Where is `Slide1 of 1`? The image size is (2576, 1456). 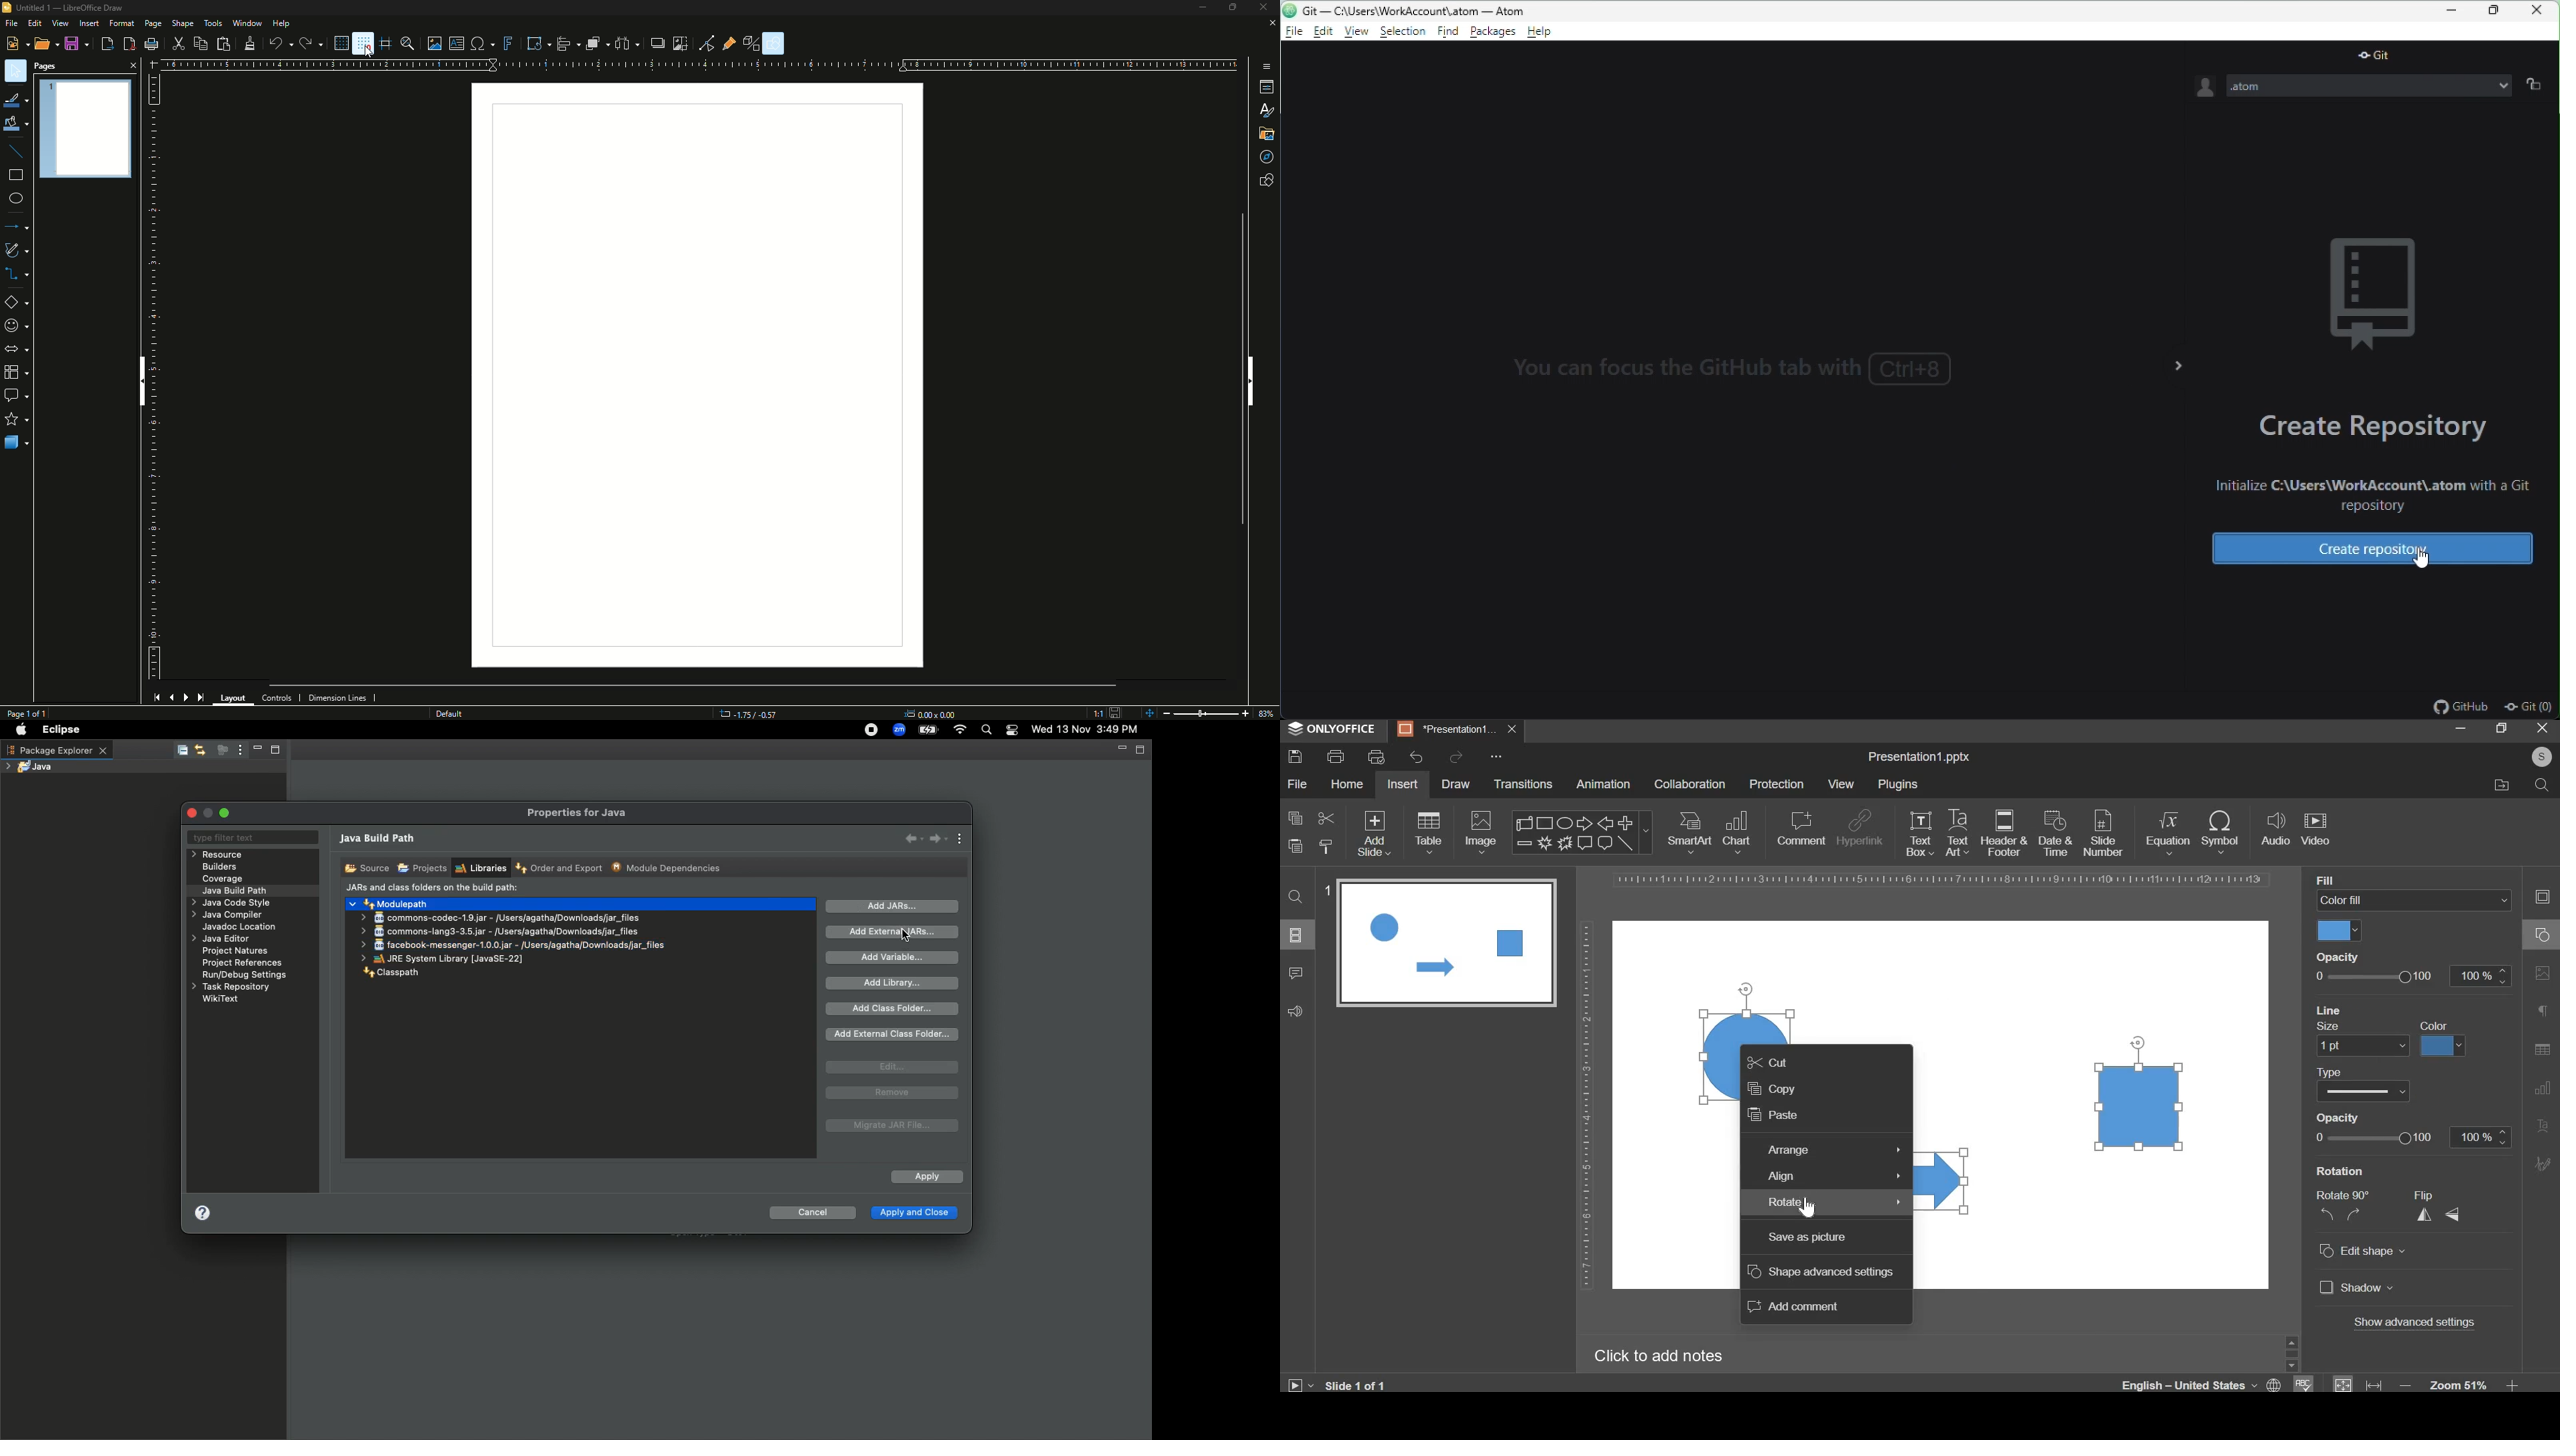
Slide1 of 1 is located at coordinates (1356, 1385).